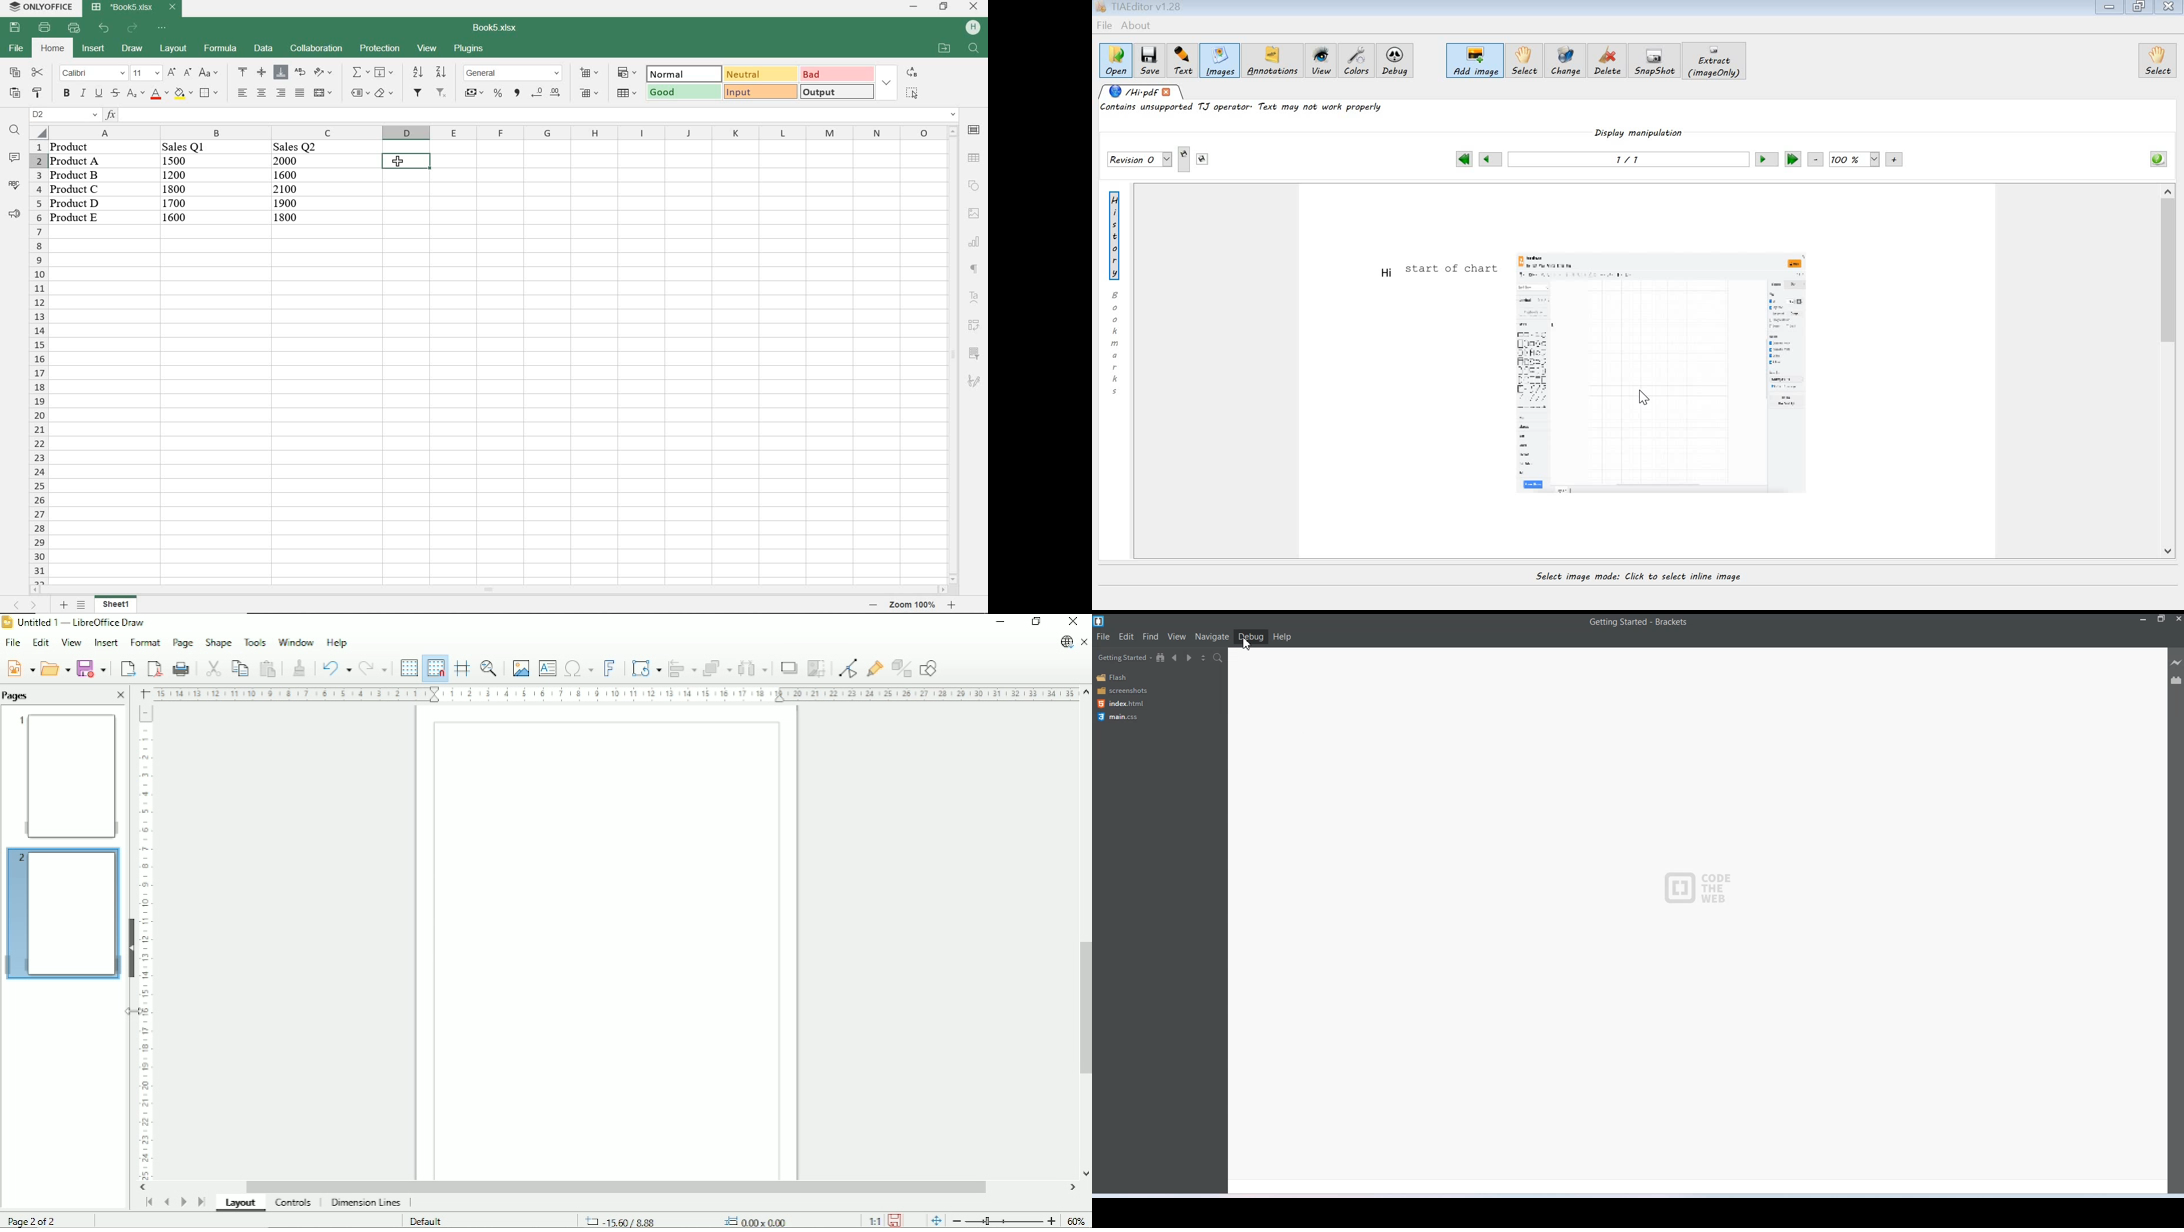 The height and width of the screenshot is (1232, 2184). I want to click on wrap text, so click(299, 72).